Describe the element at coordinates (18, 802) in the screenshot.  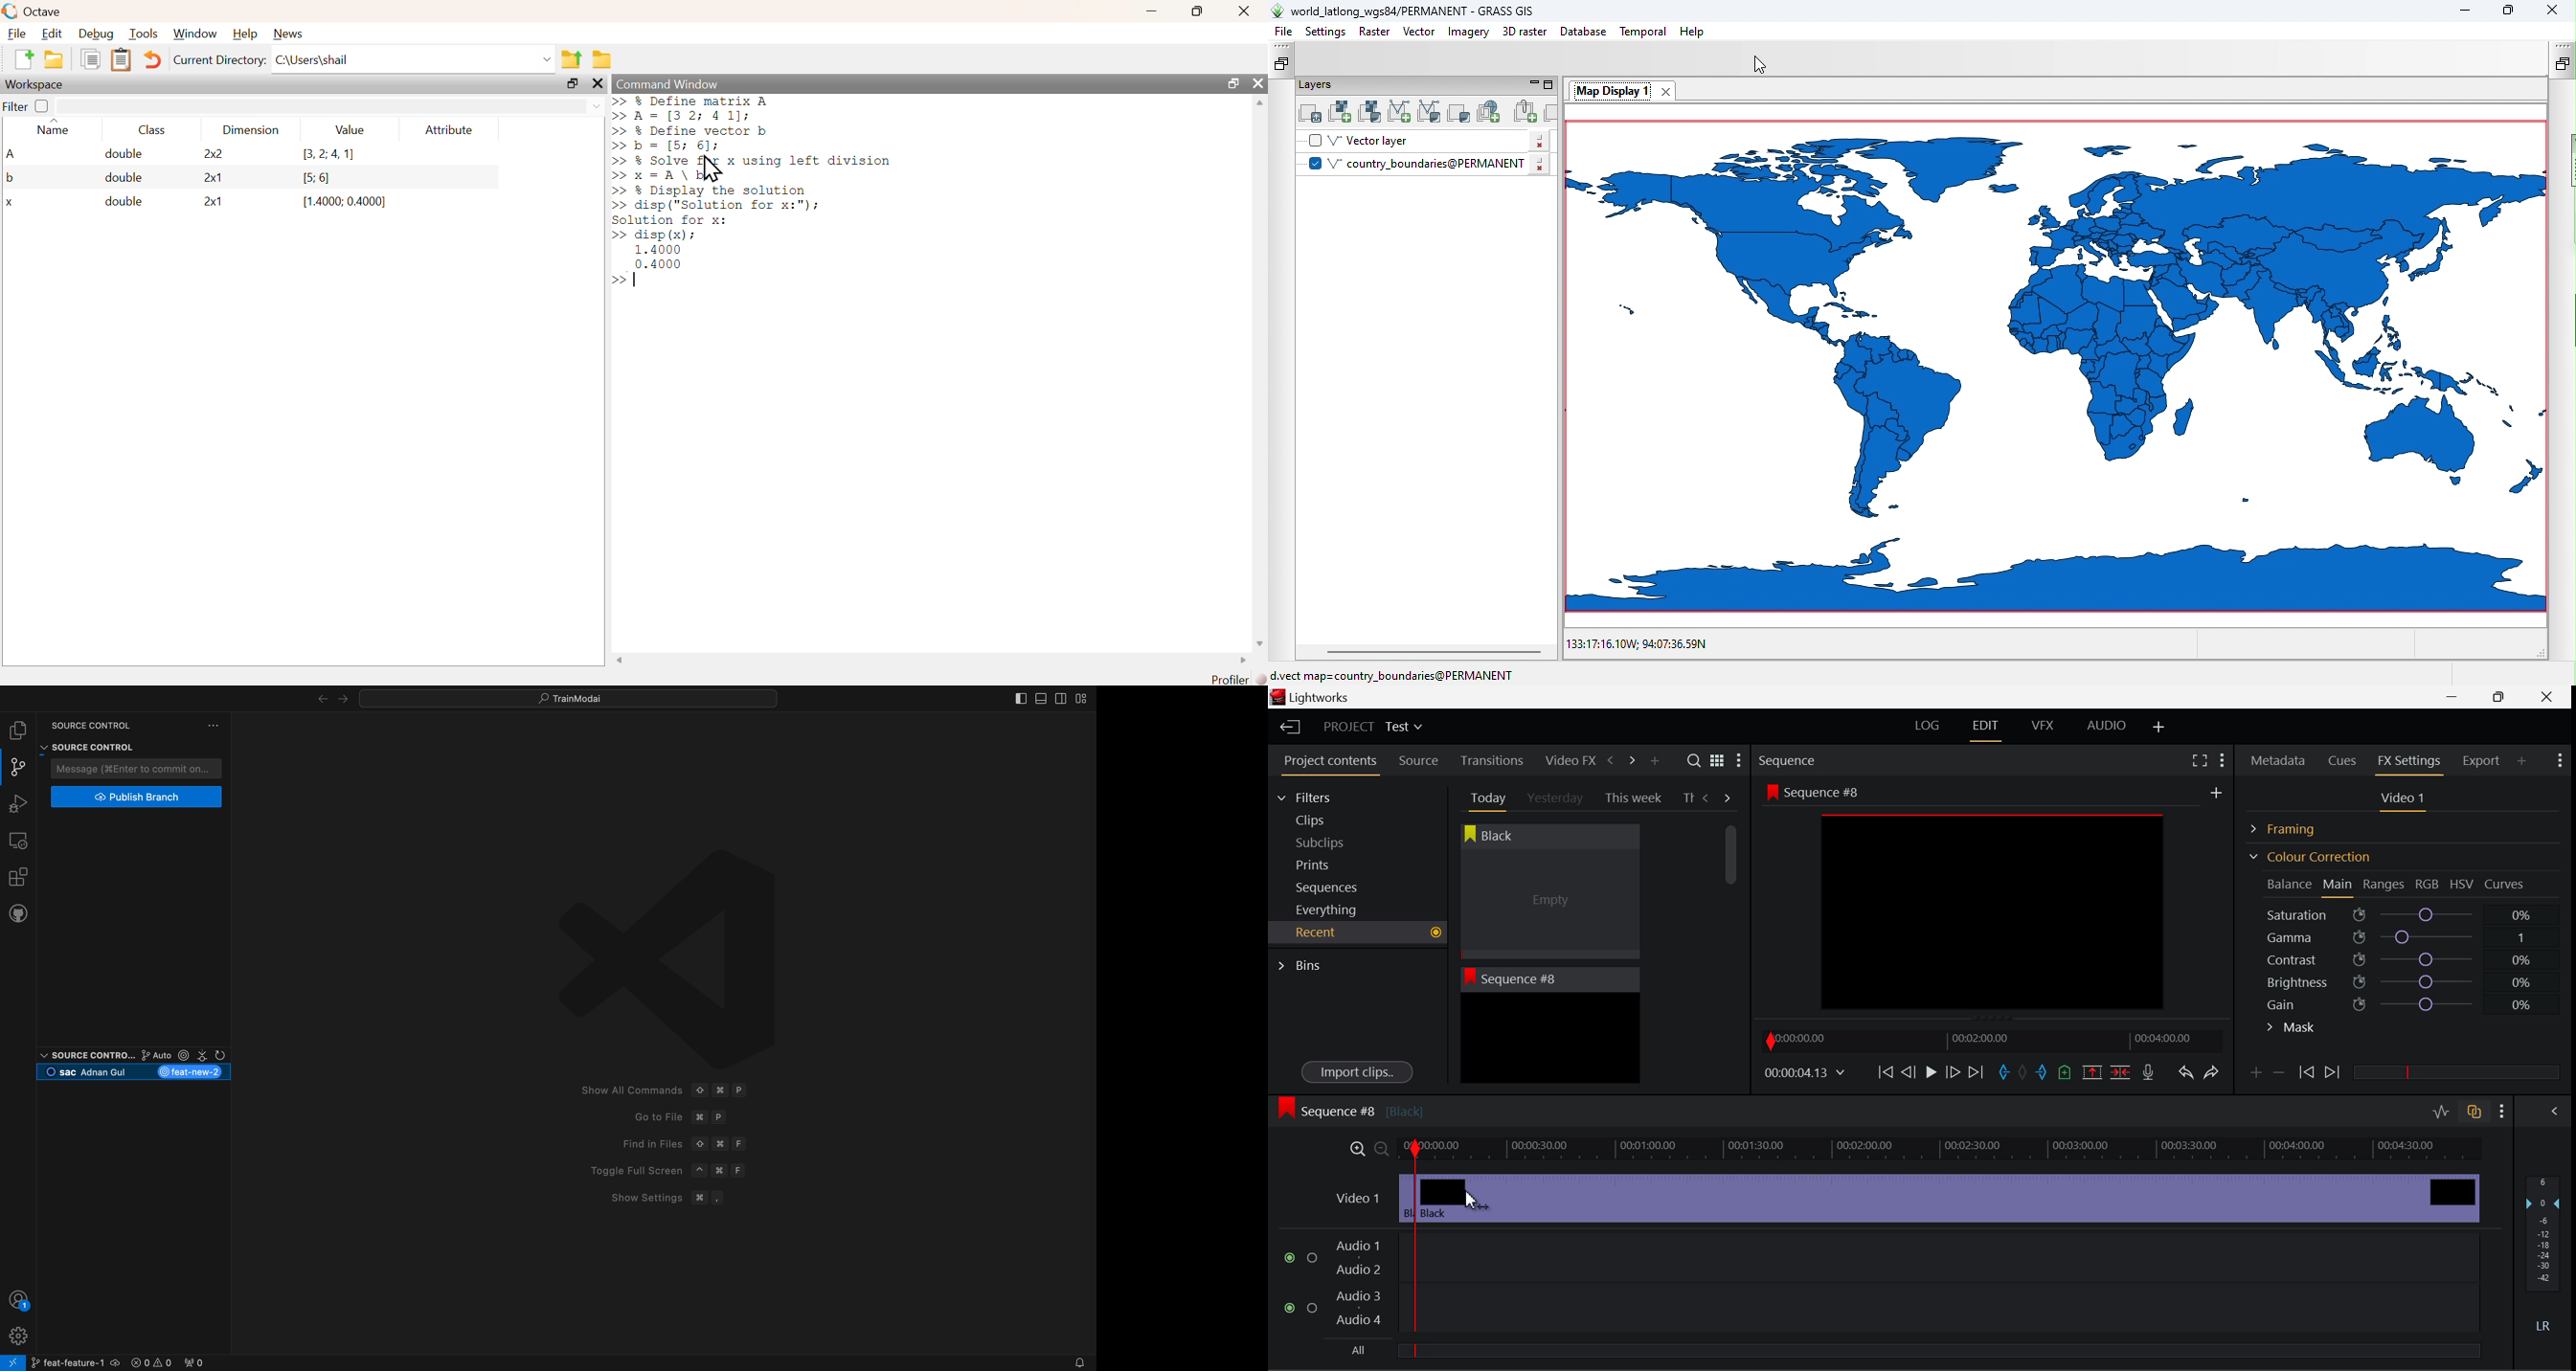
I see `debugger` at that location.